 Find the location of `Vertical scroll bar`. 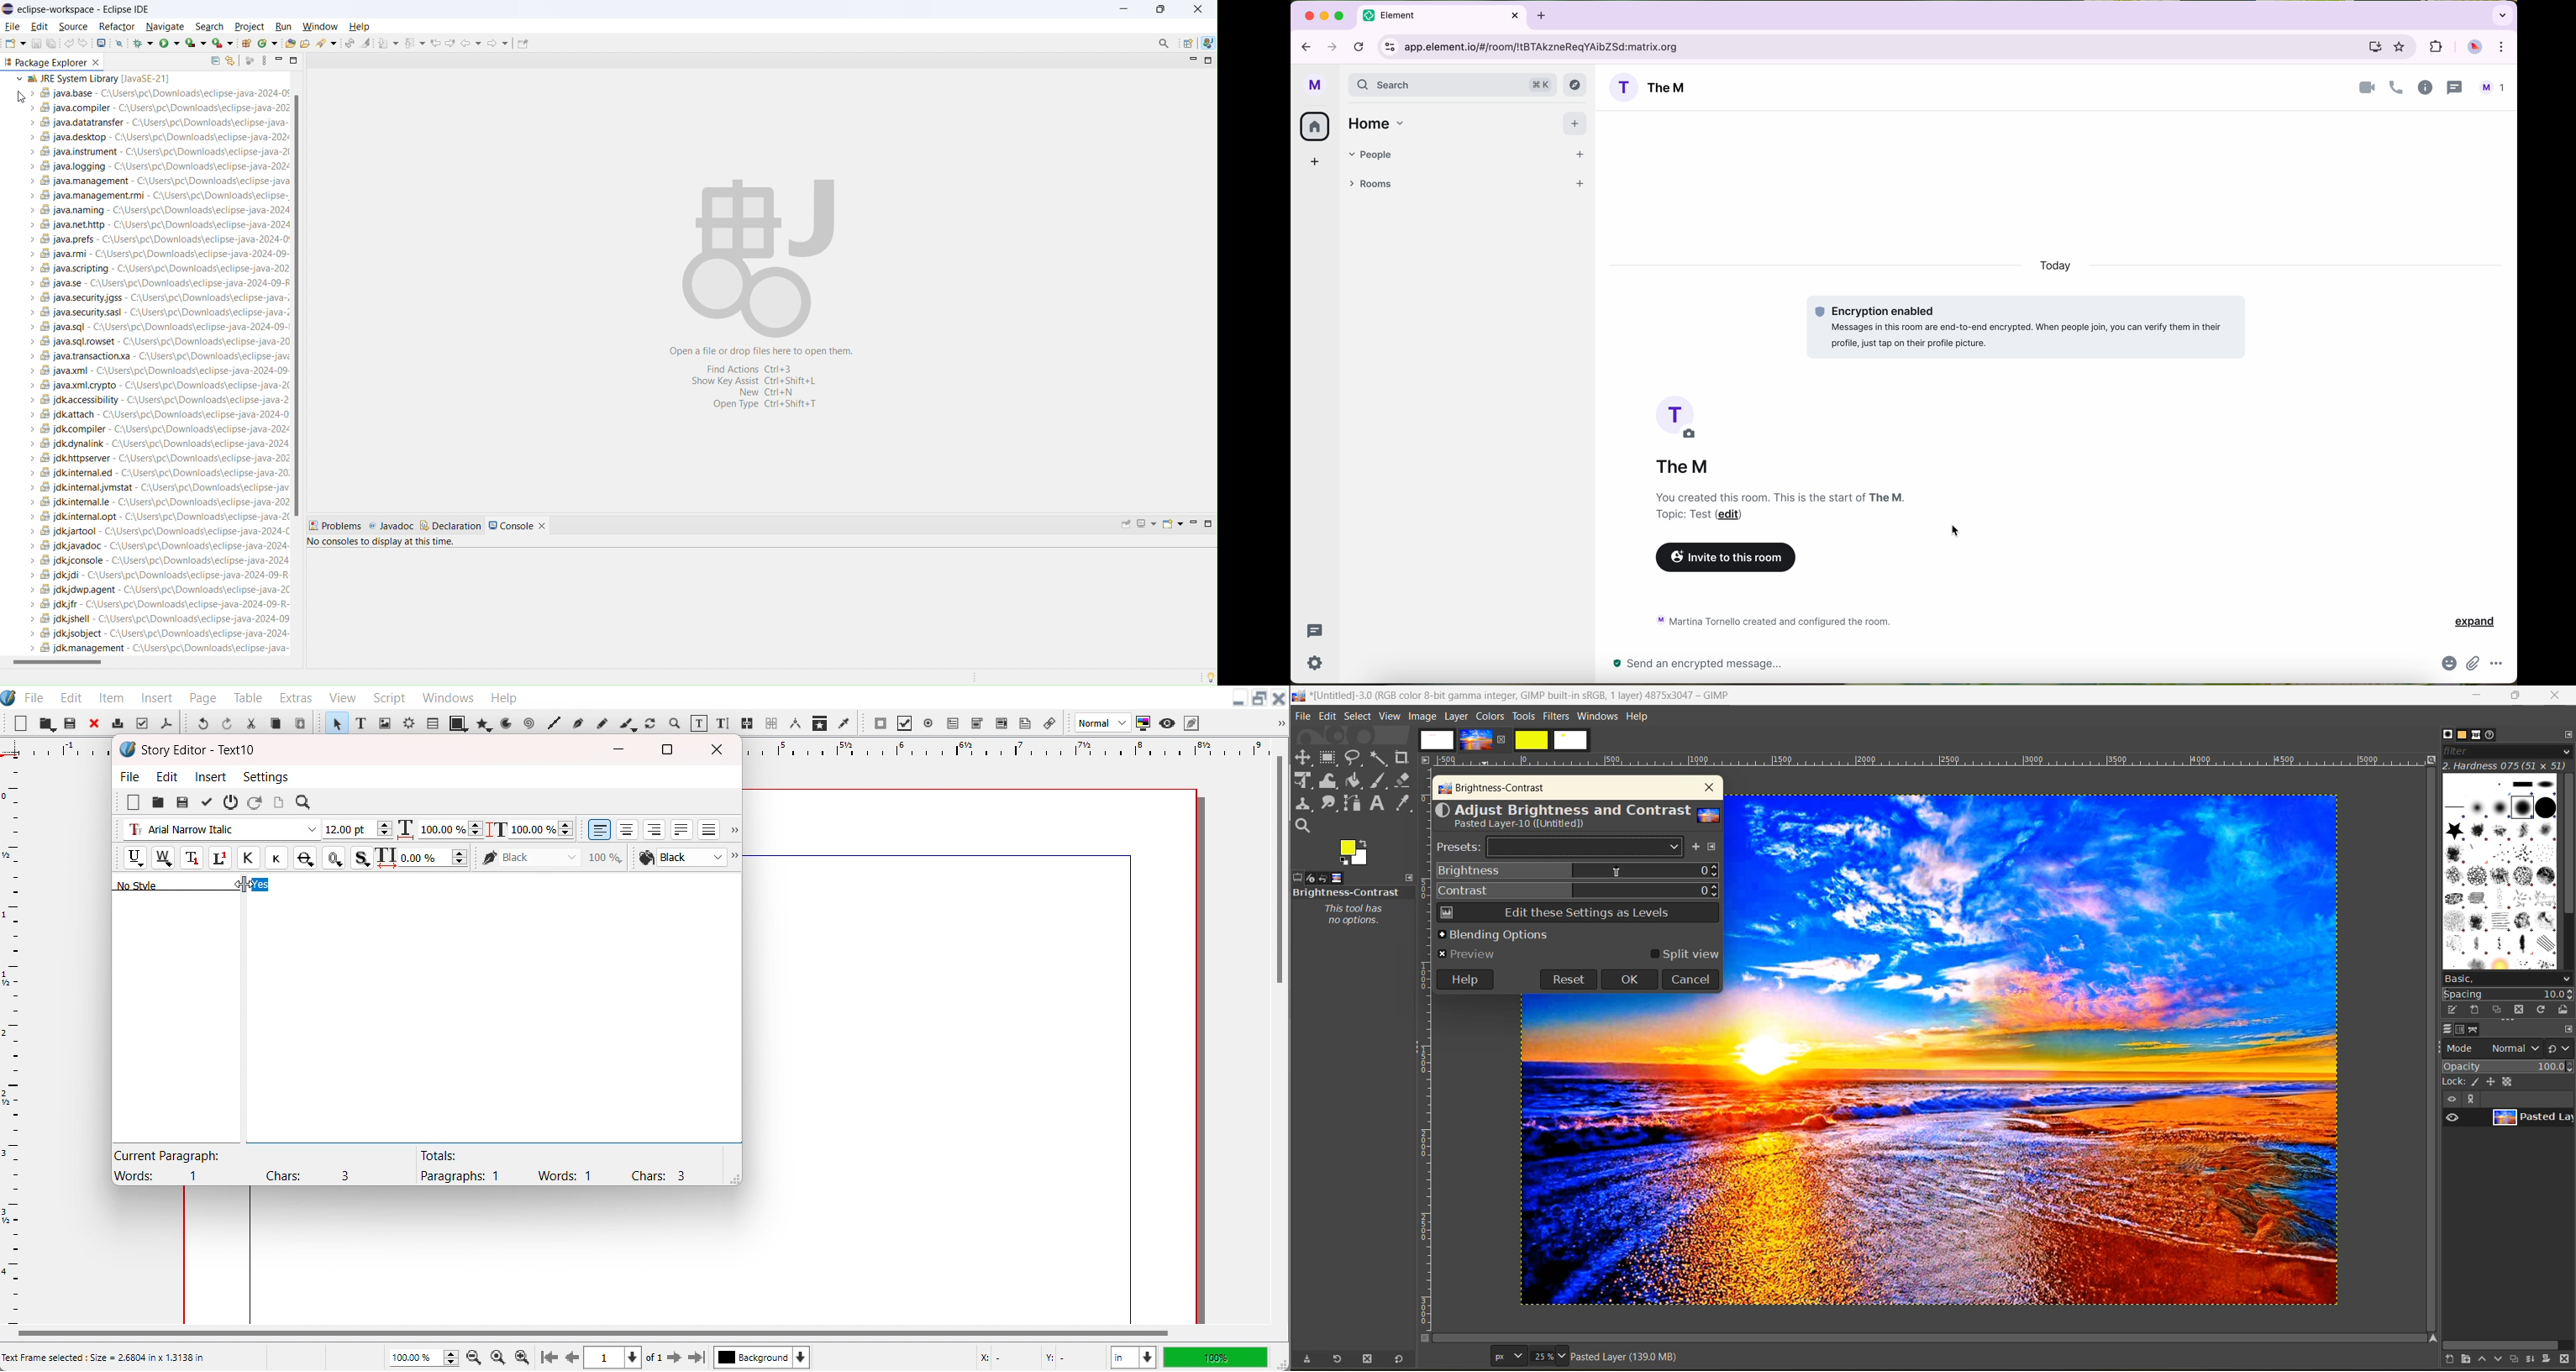

Vertical scroll bar is located at coordinates (1280, 871).